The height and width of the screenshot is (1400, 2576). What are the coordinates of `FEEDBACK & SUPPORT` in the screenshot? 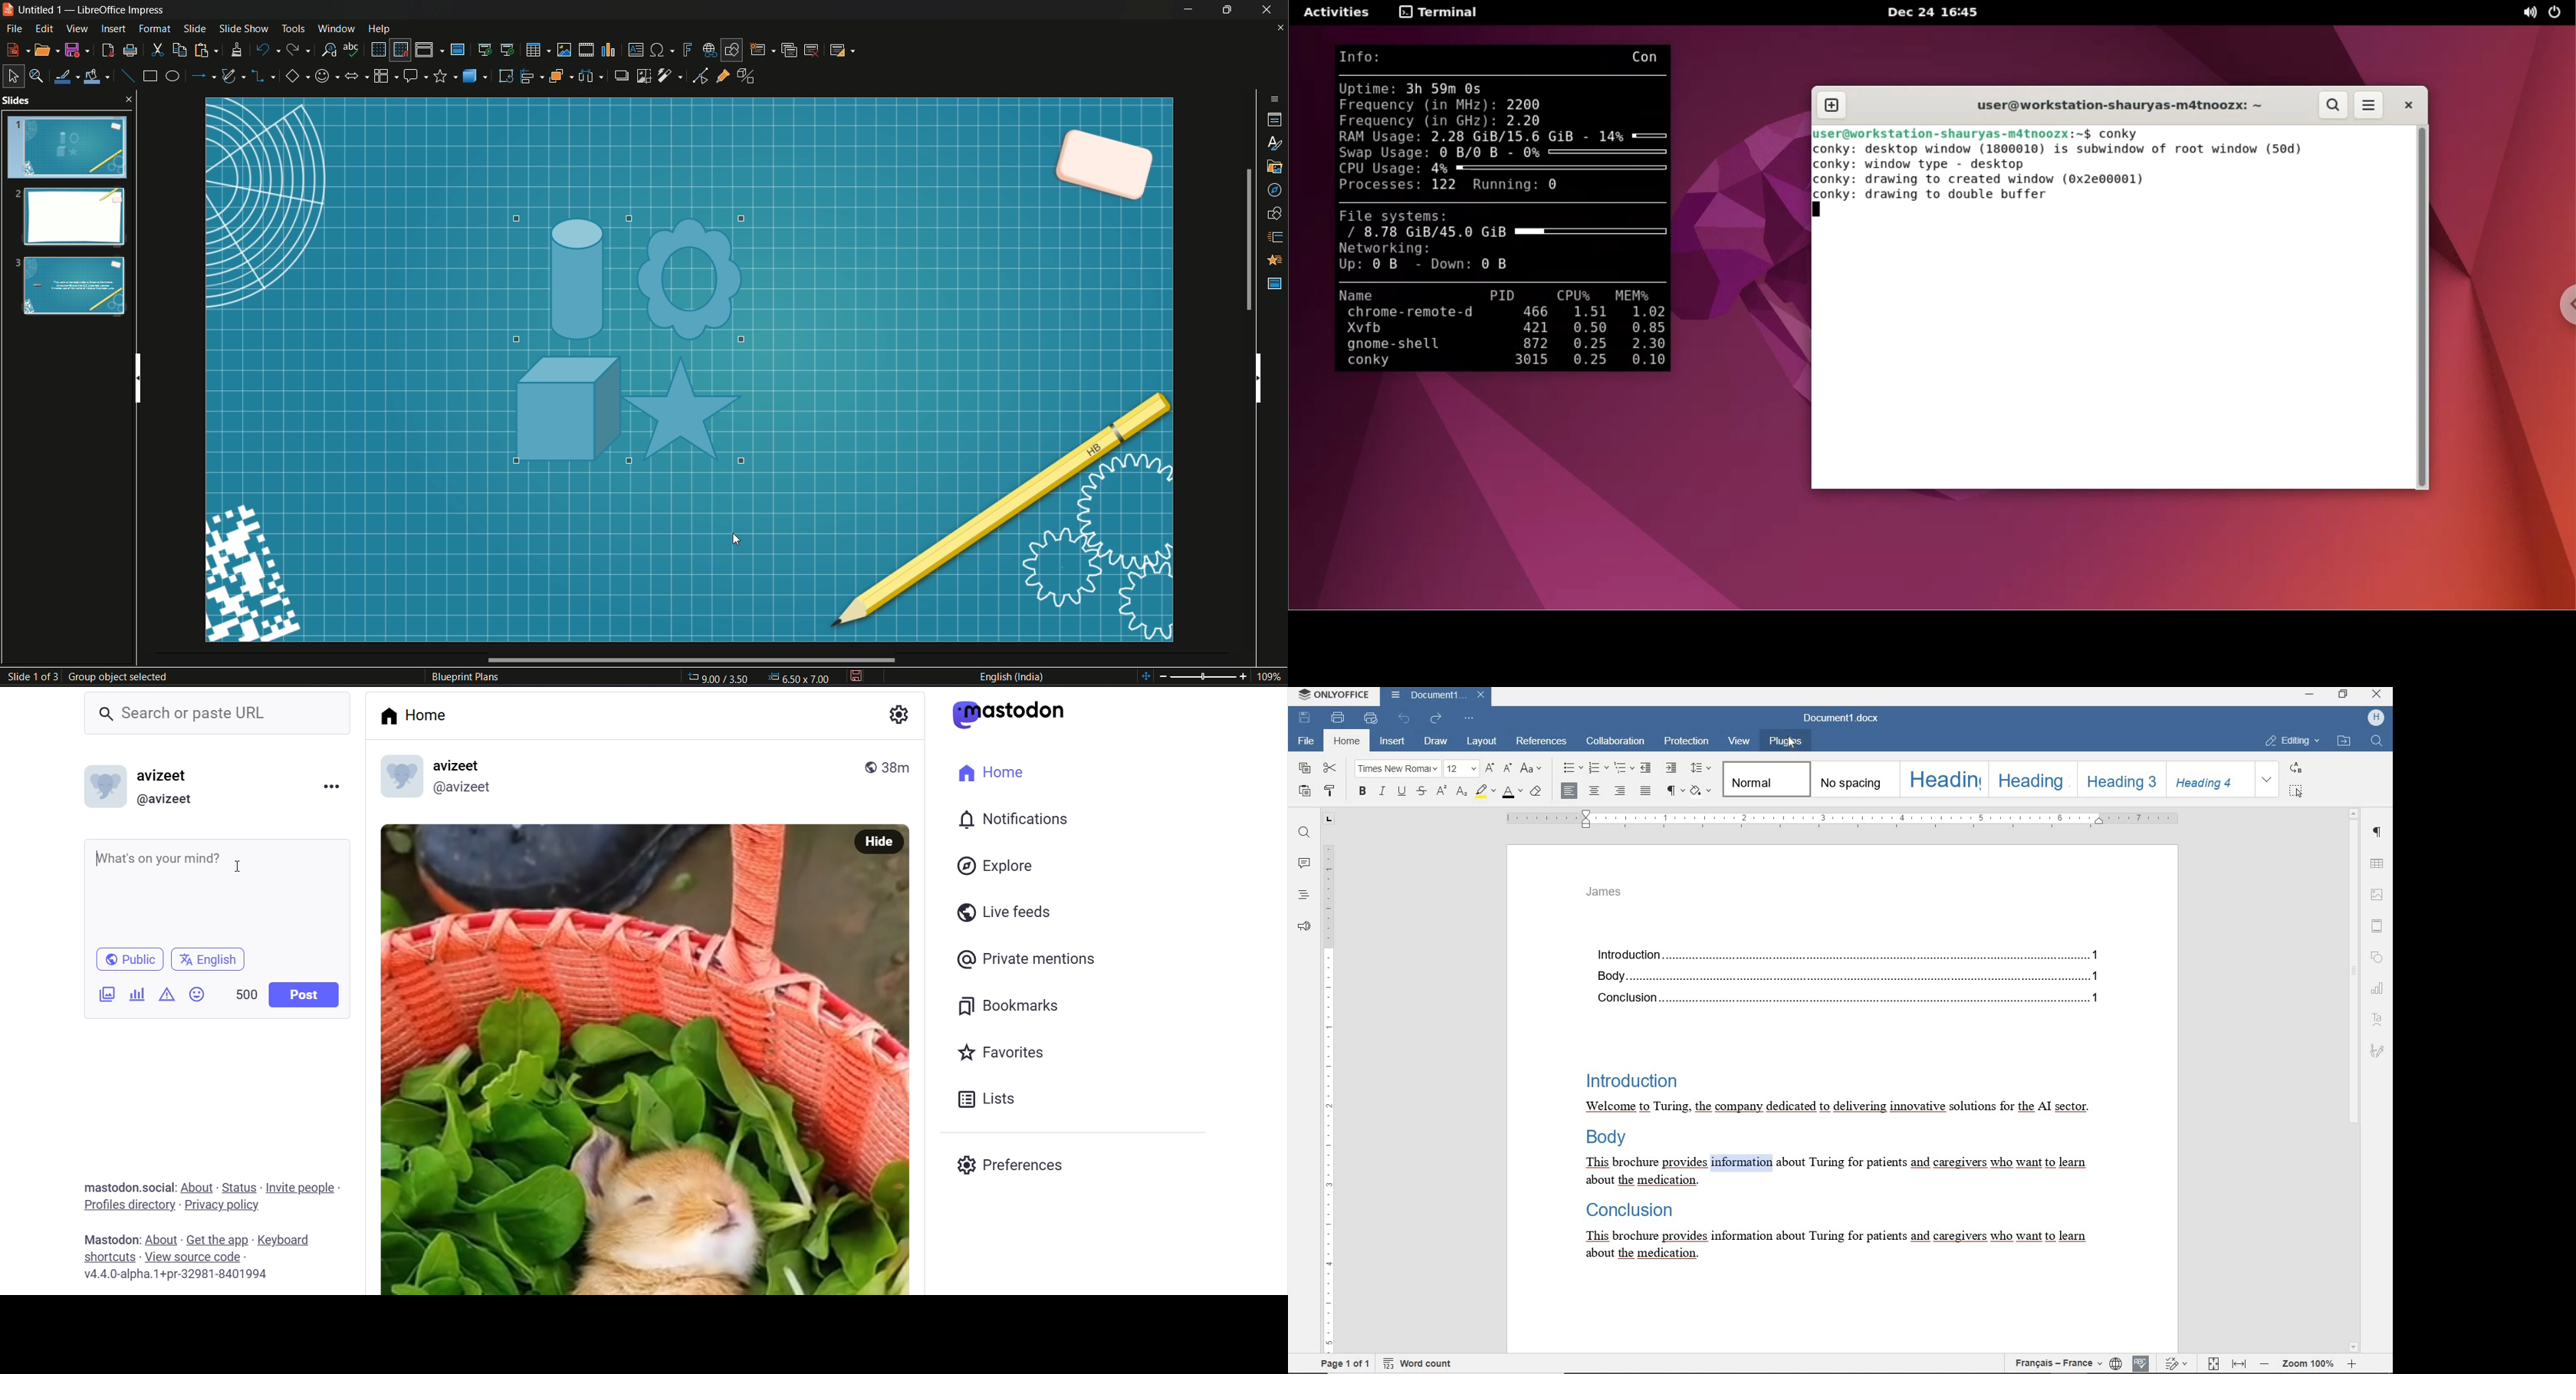 It's located at (1304, 924).